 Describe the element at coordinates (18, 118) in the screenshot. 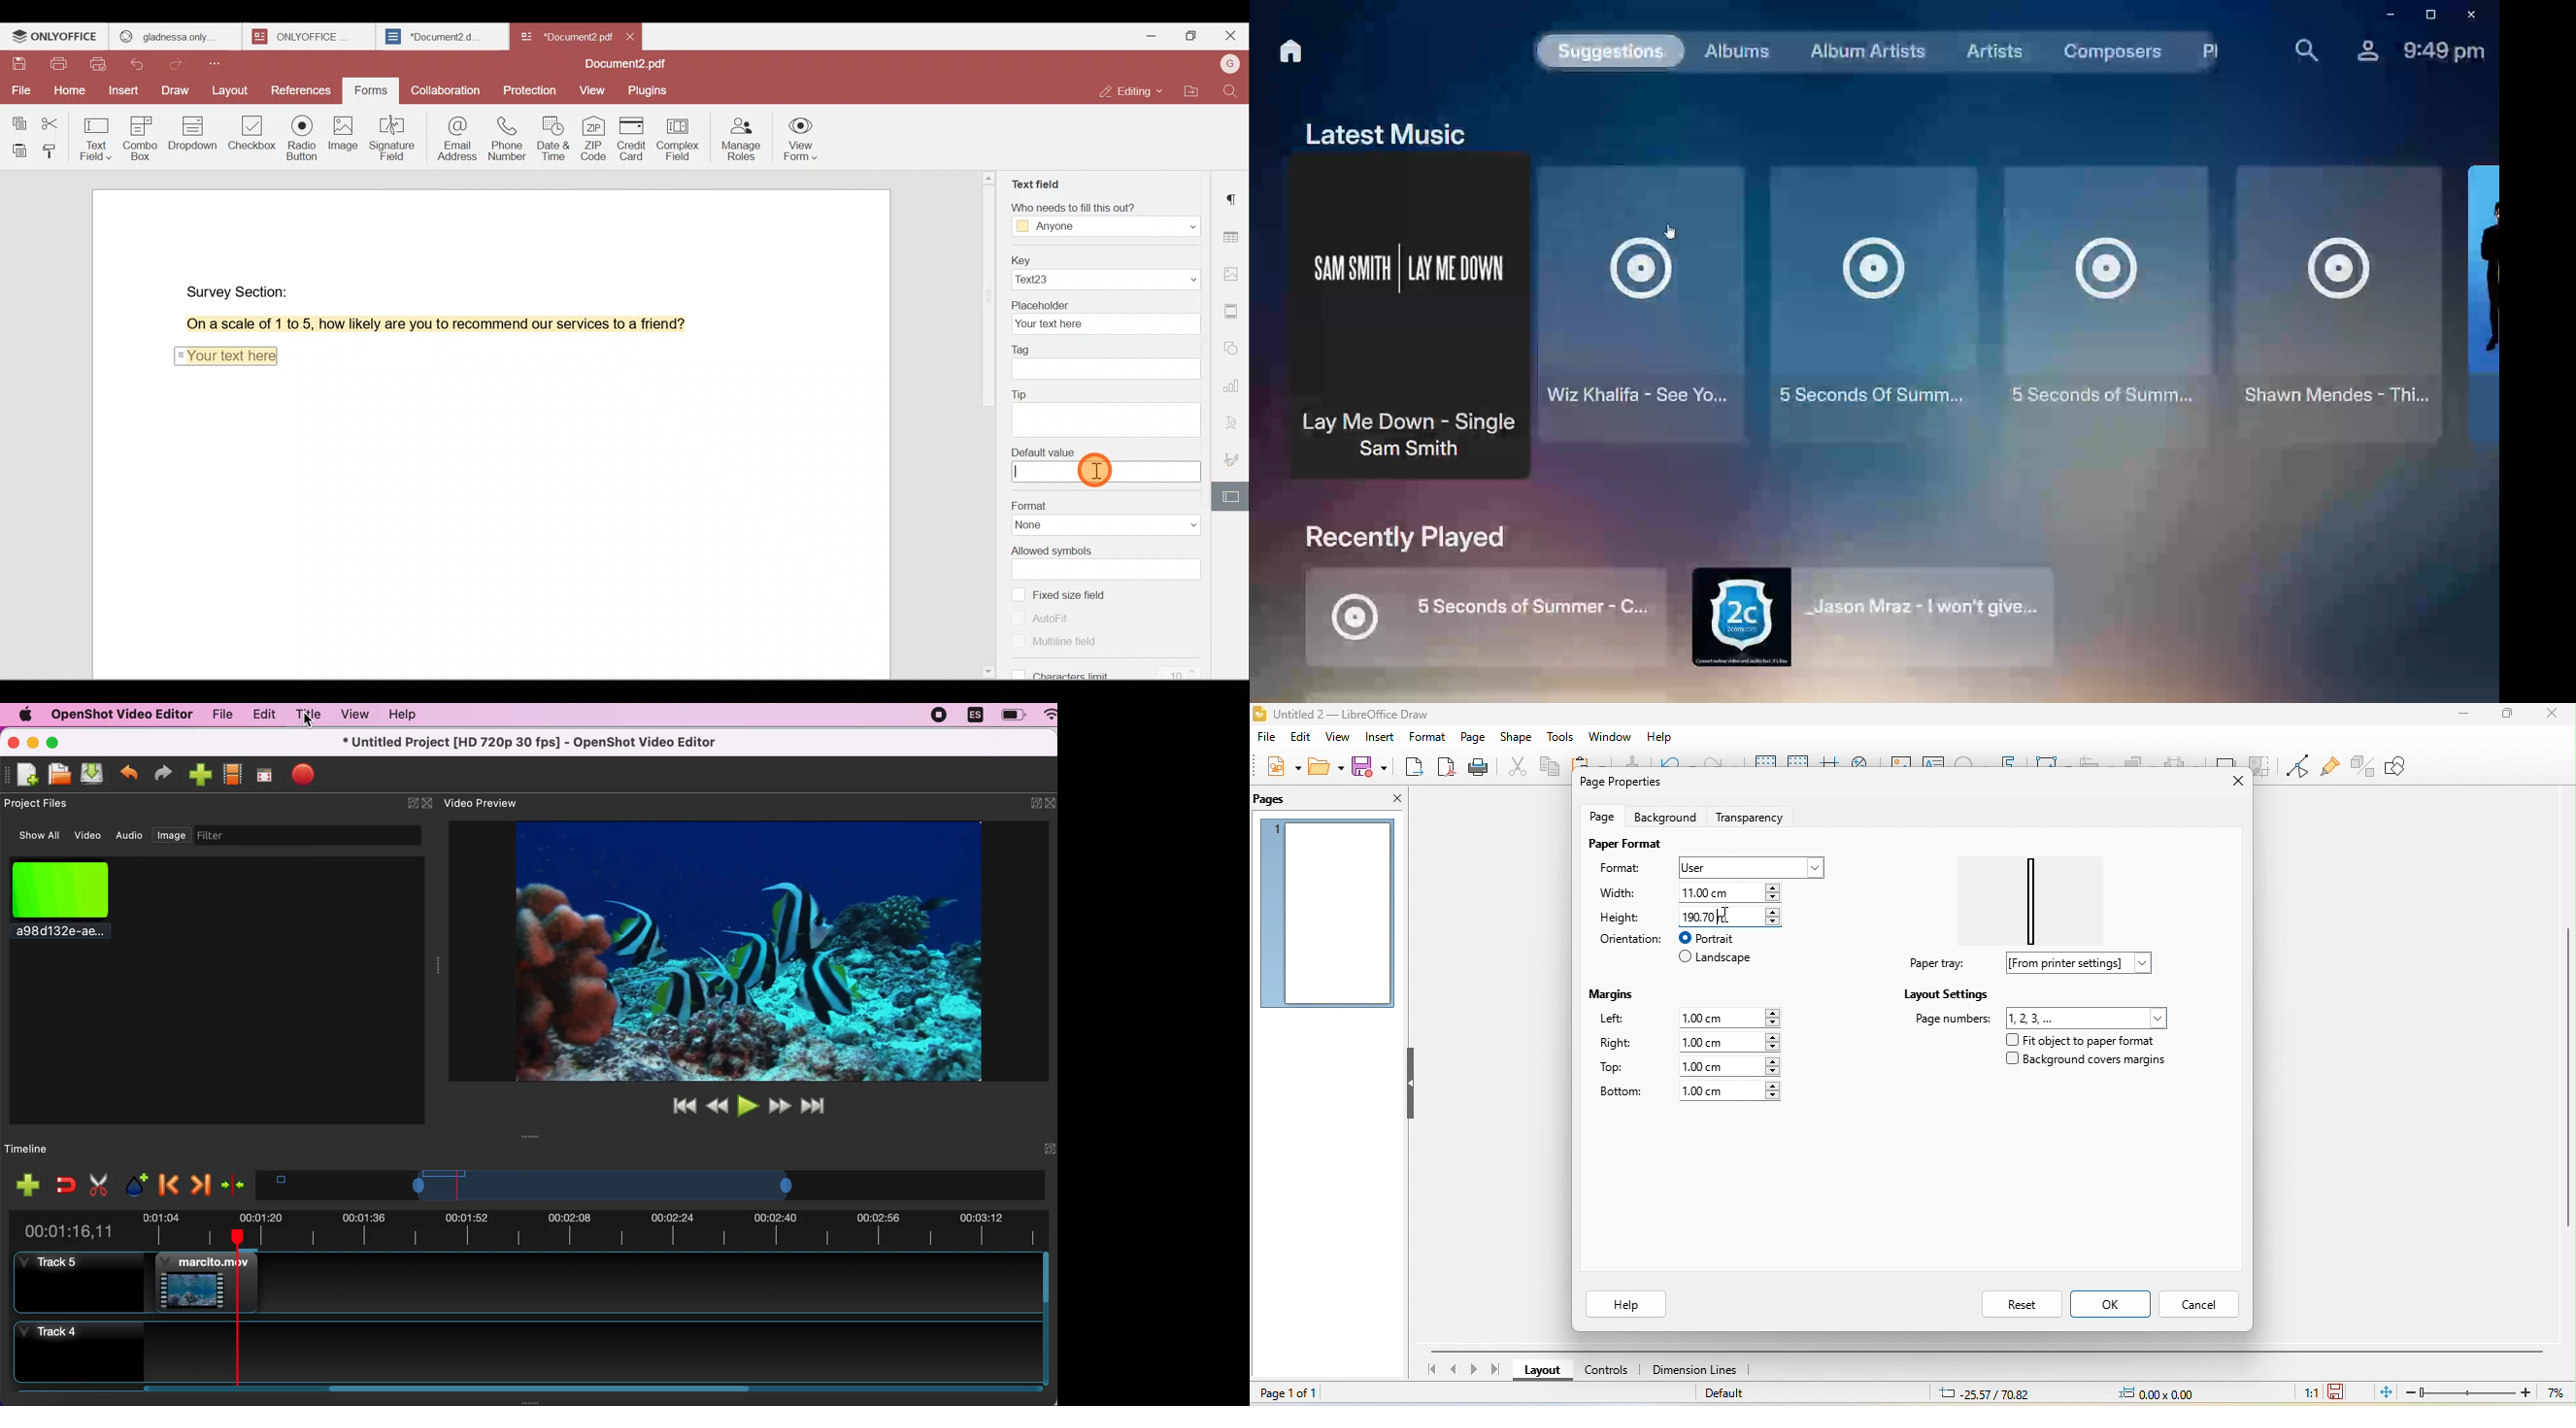

I see `Copy` at that location.